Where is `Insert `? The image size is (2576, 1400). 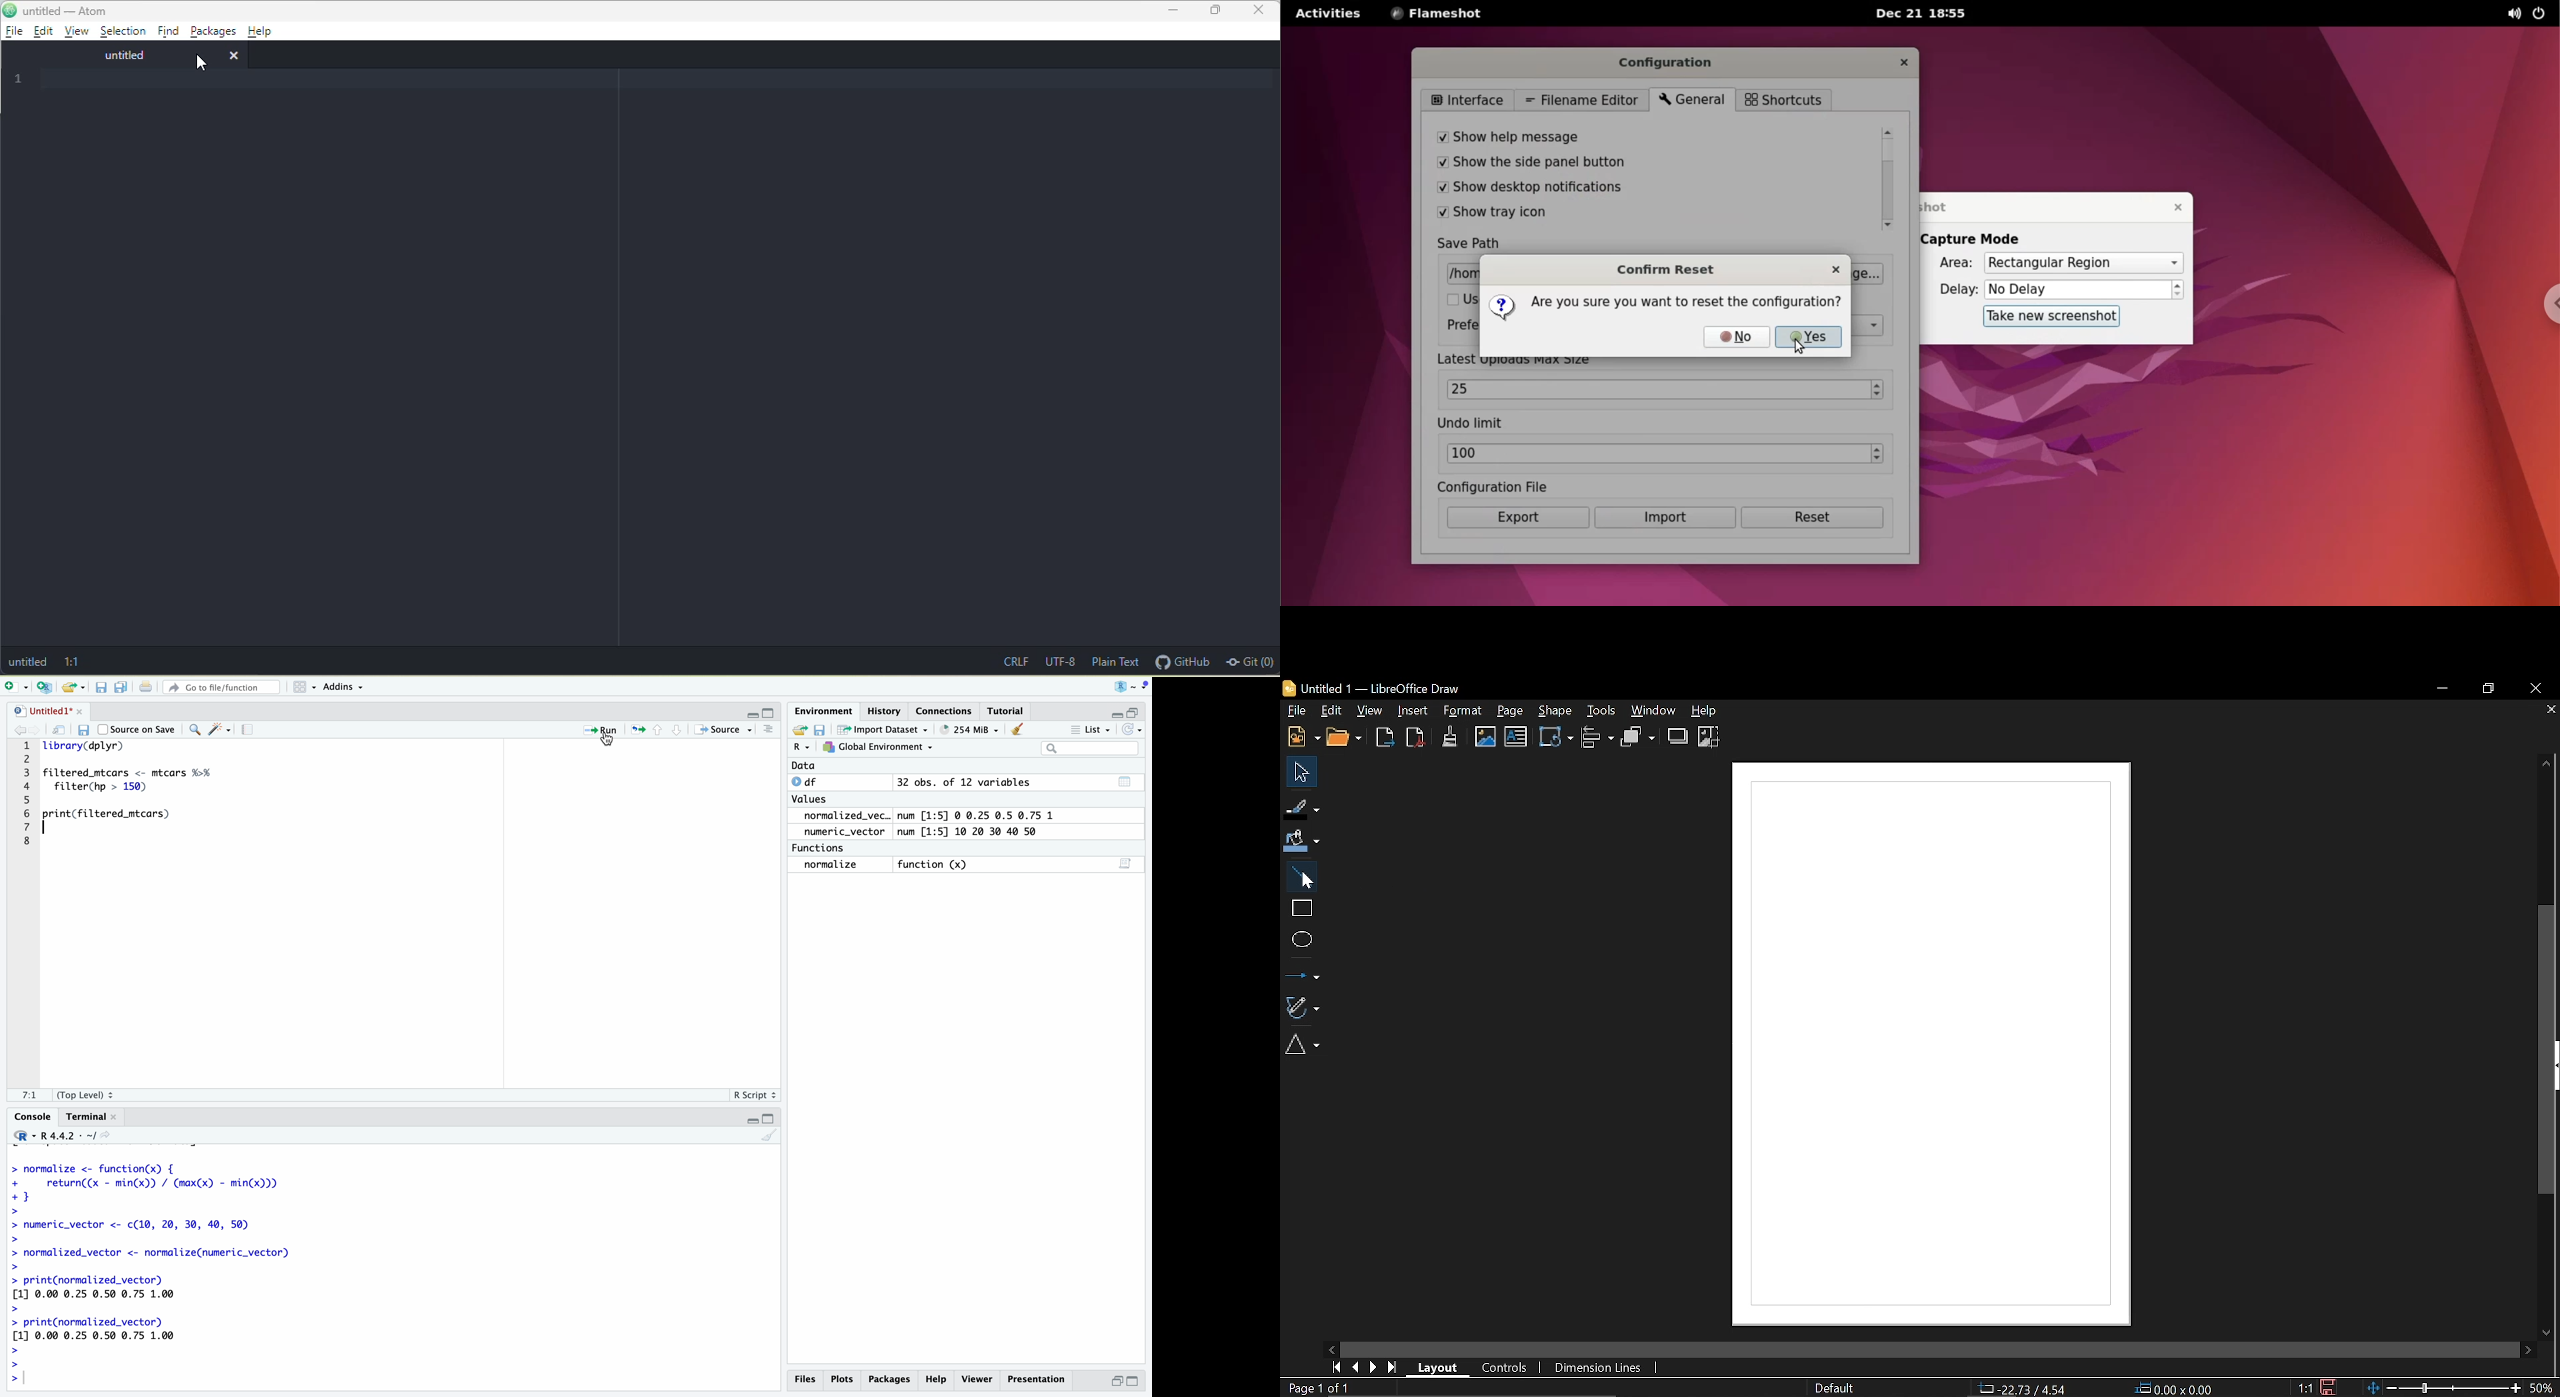 Insert  is located at coordinates (1410, 711).